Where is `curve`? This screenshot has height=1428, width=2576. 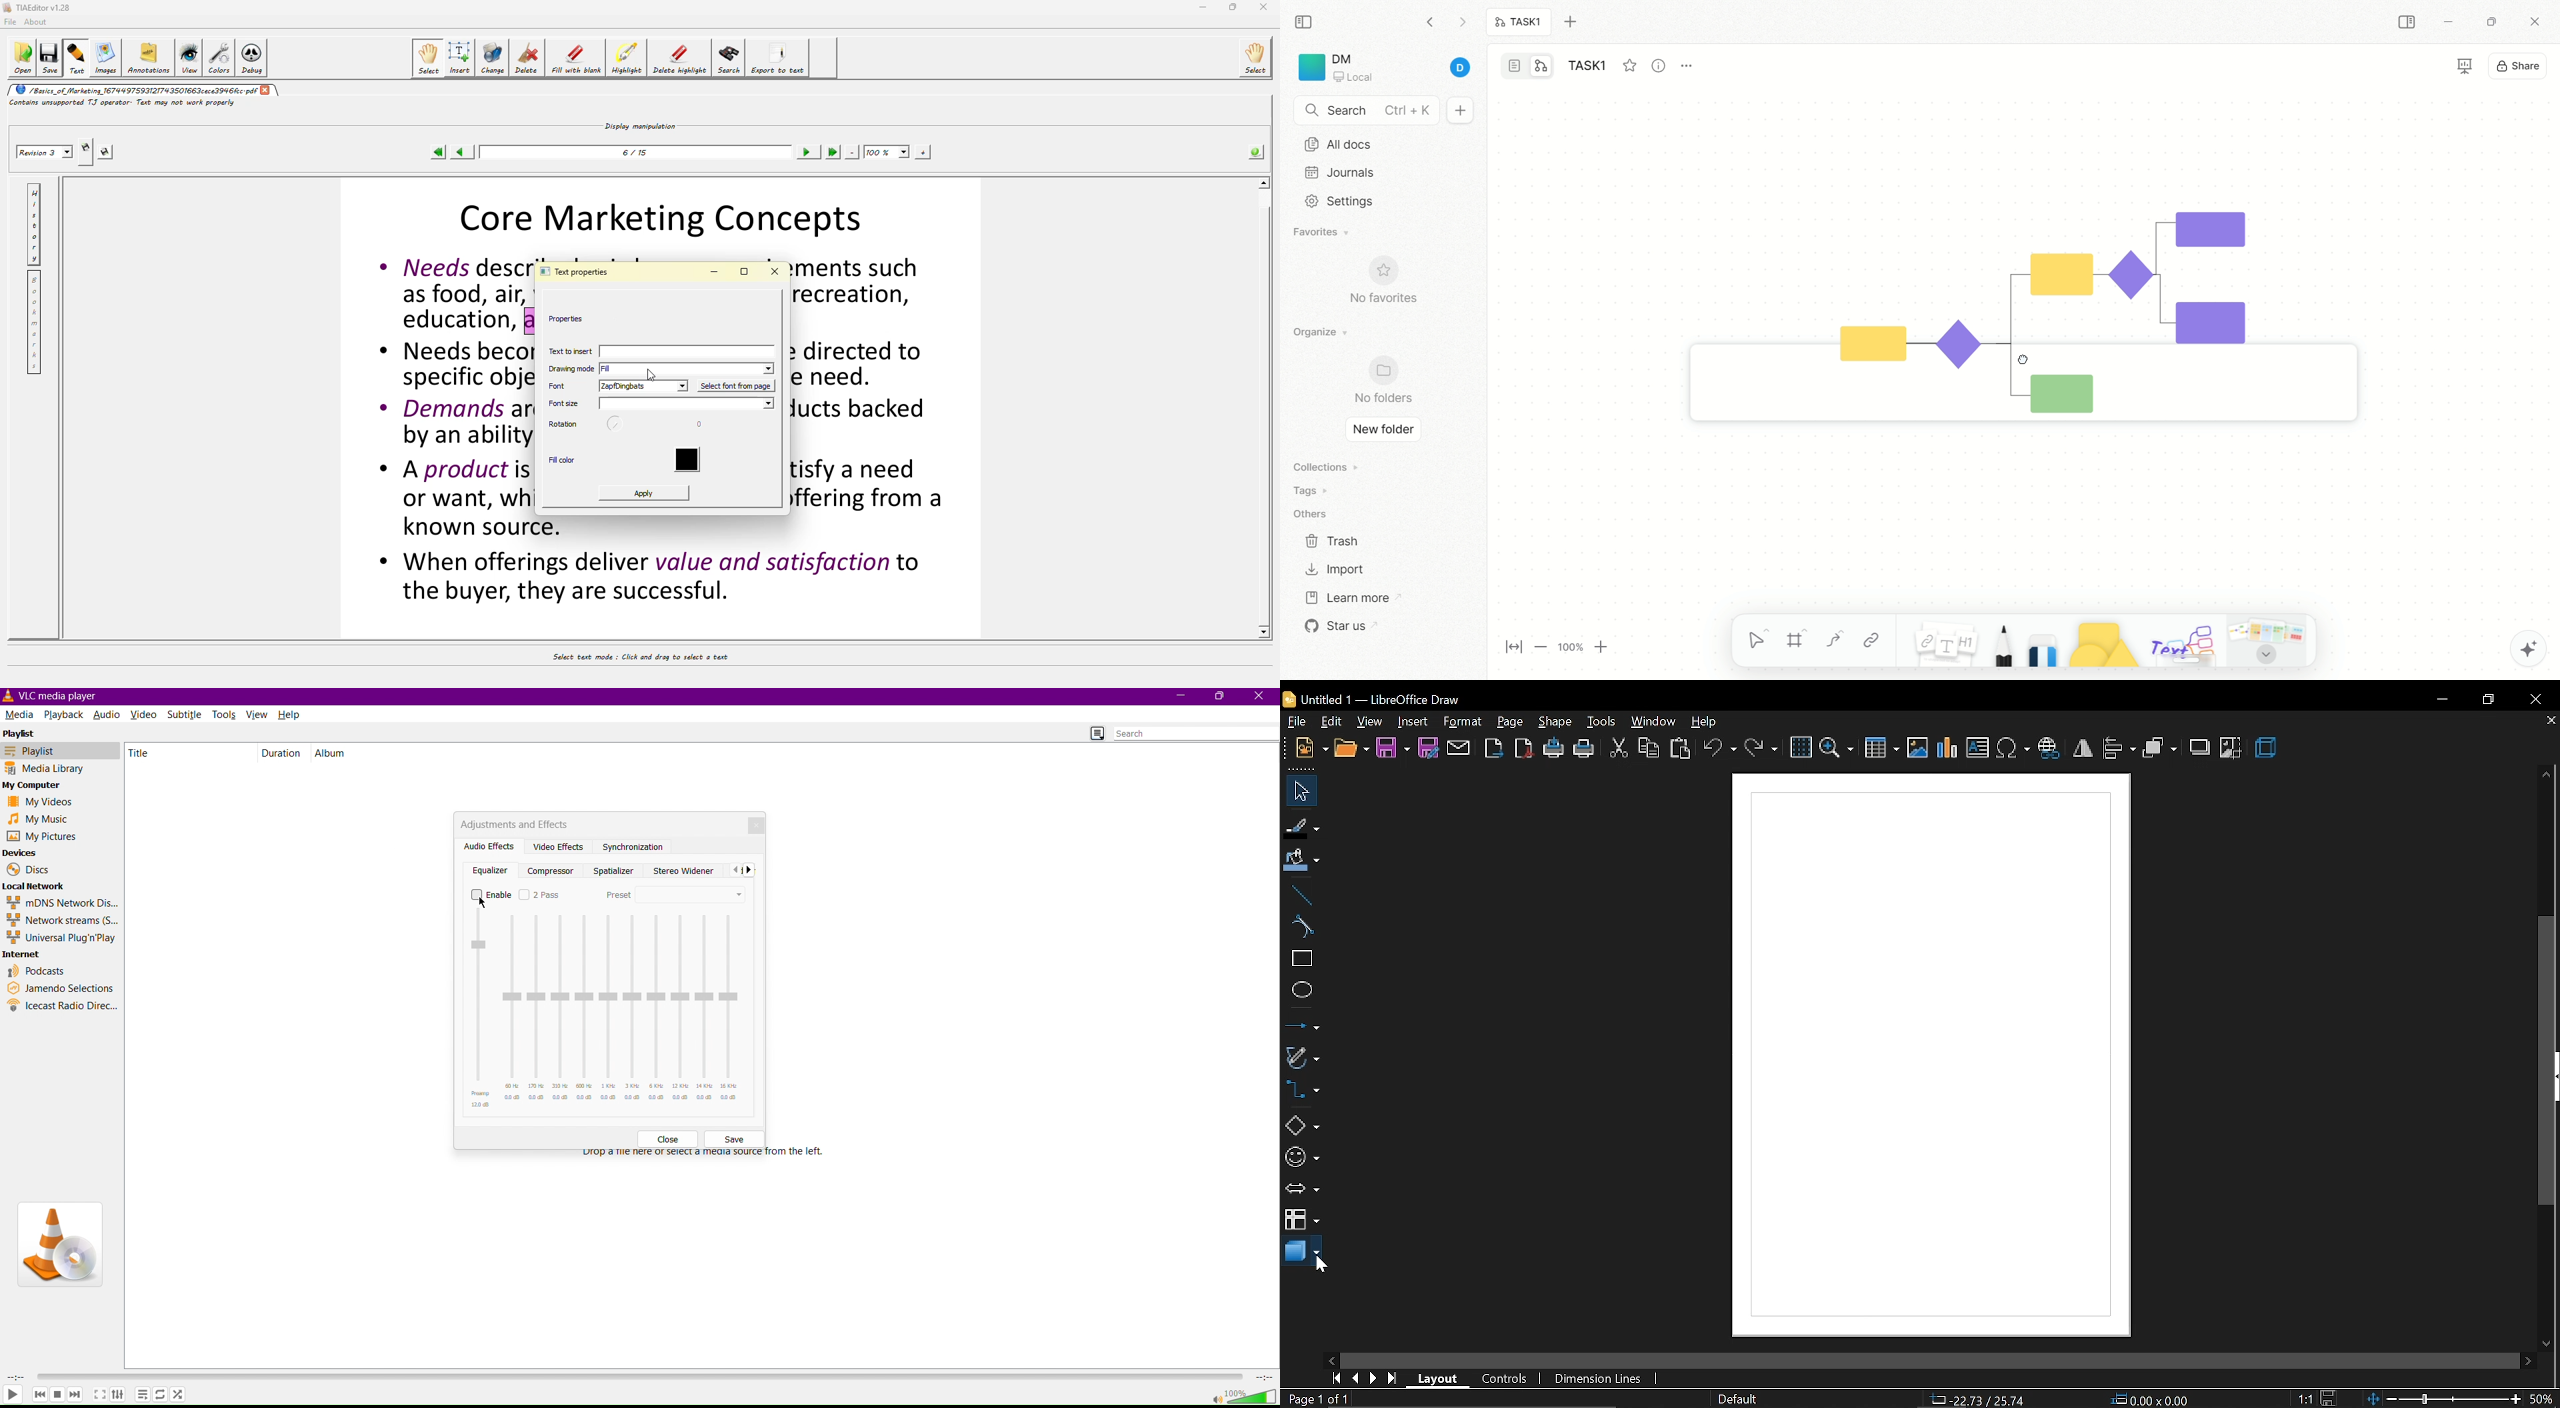 curve is located at coordinates (1302, 928).